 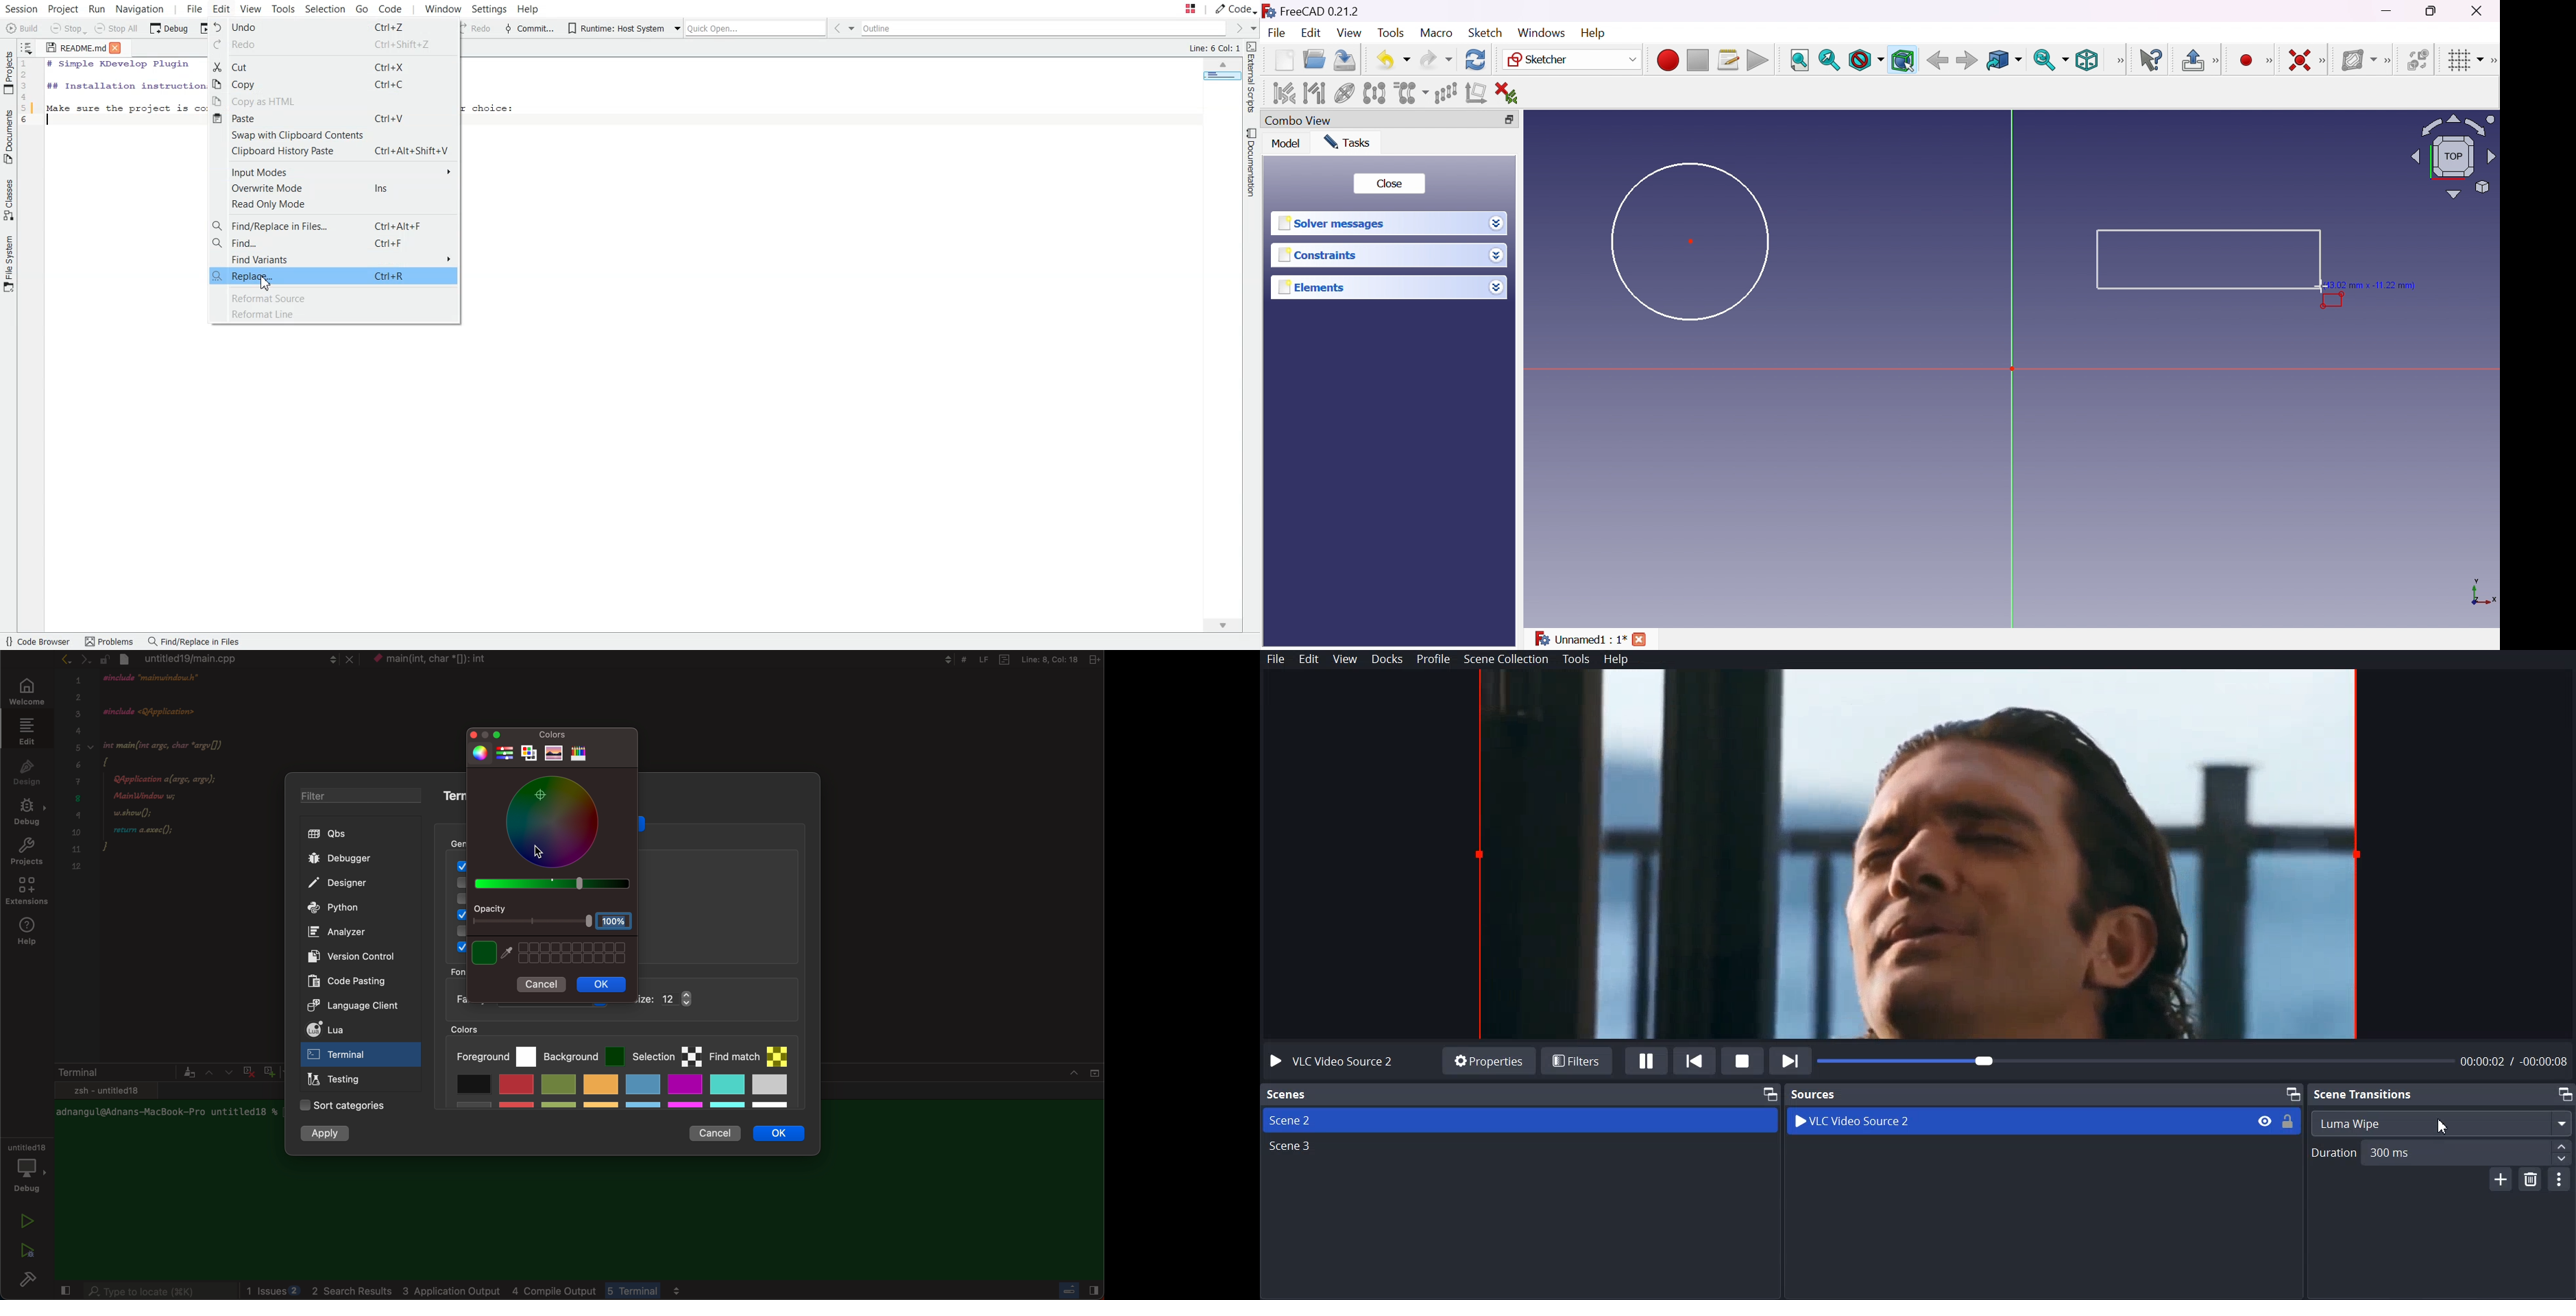 What do you see at coordinates (1434, 660) in the screenshot?
I see `Profile` at bounding box center [1434, 660].